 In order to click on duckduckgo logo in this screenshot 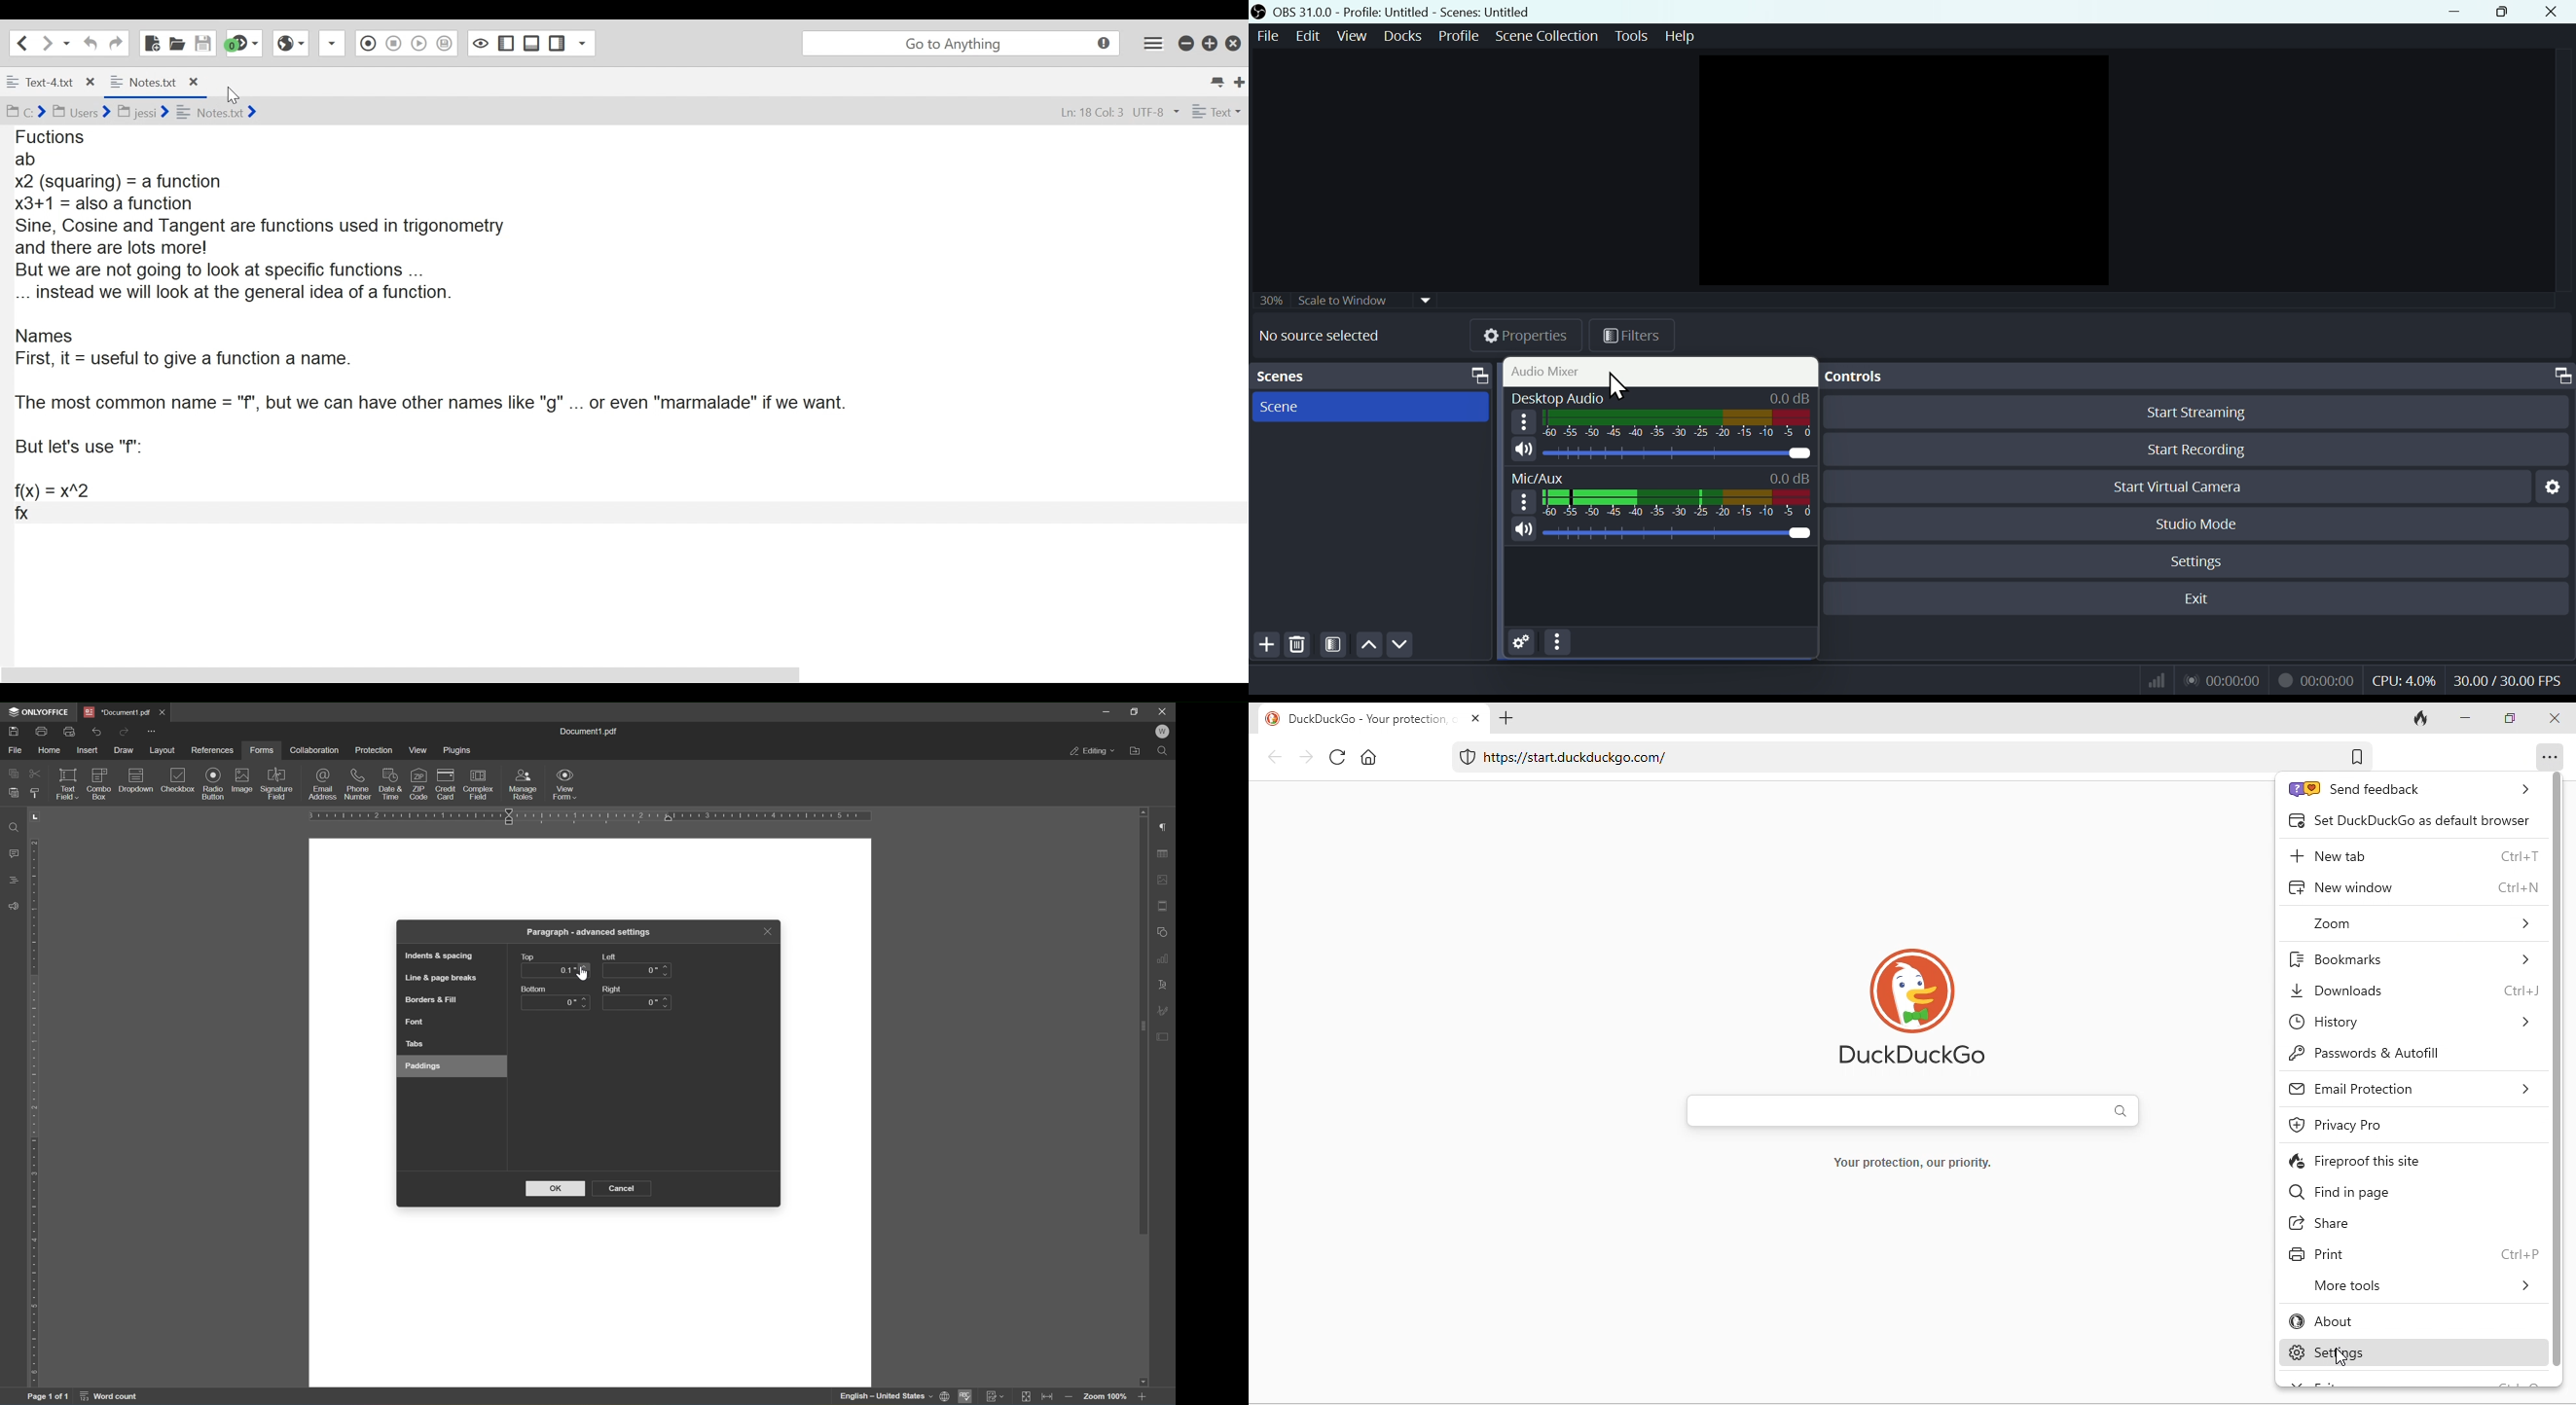, I will do `click(1911, 1005)`.